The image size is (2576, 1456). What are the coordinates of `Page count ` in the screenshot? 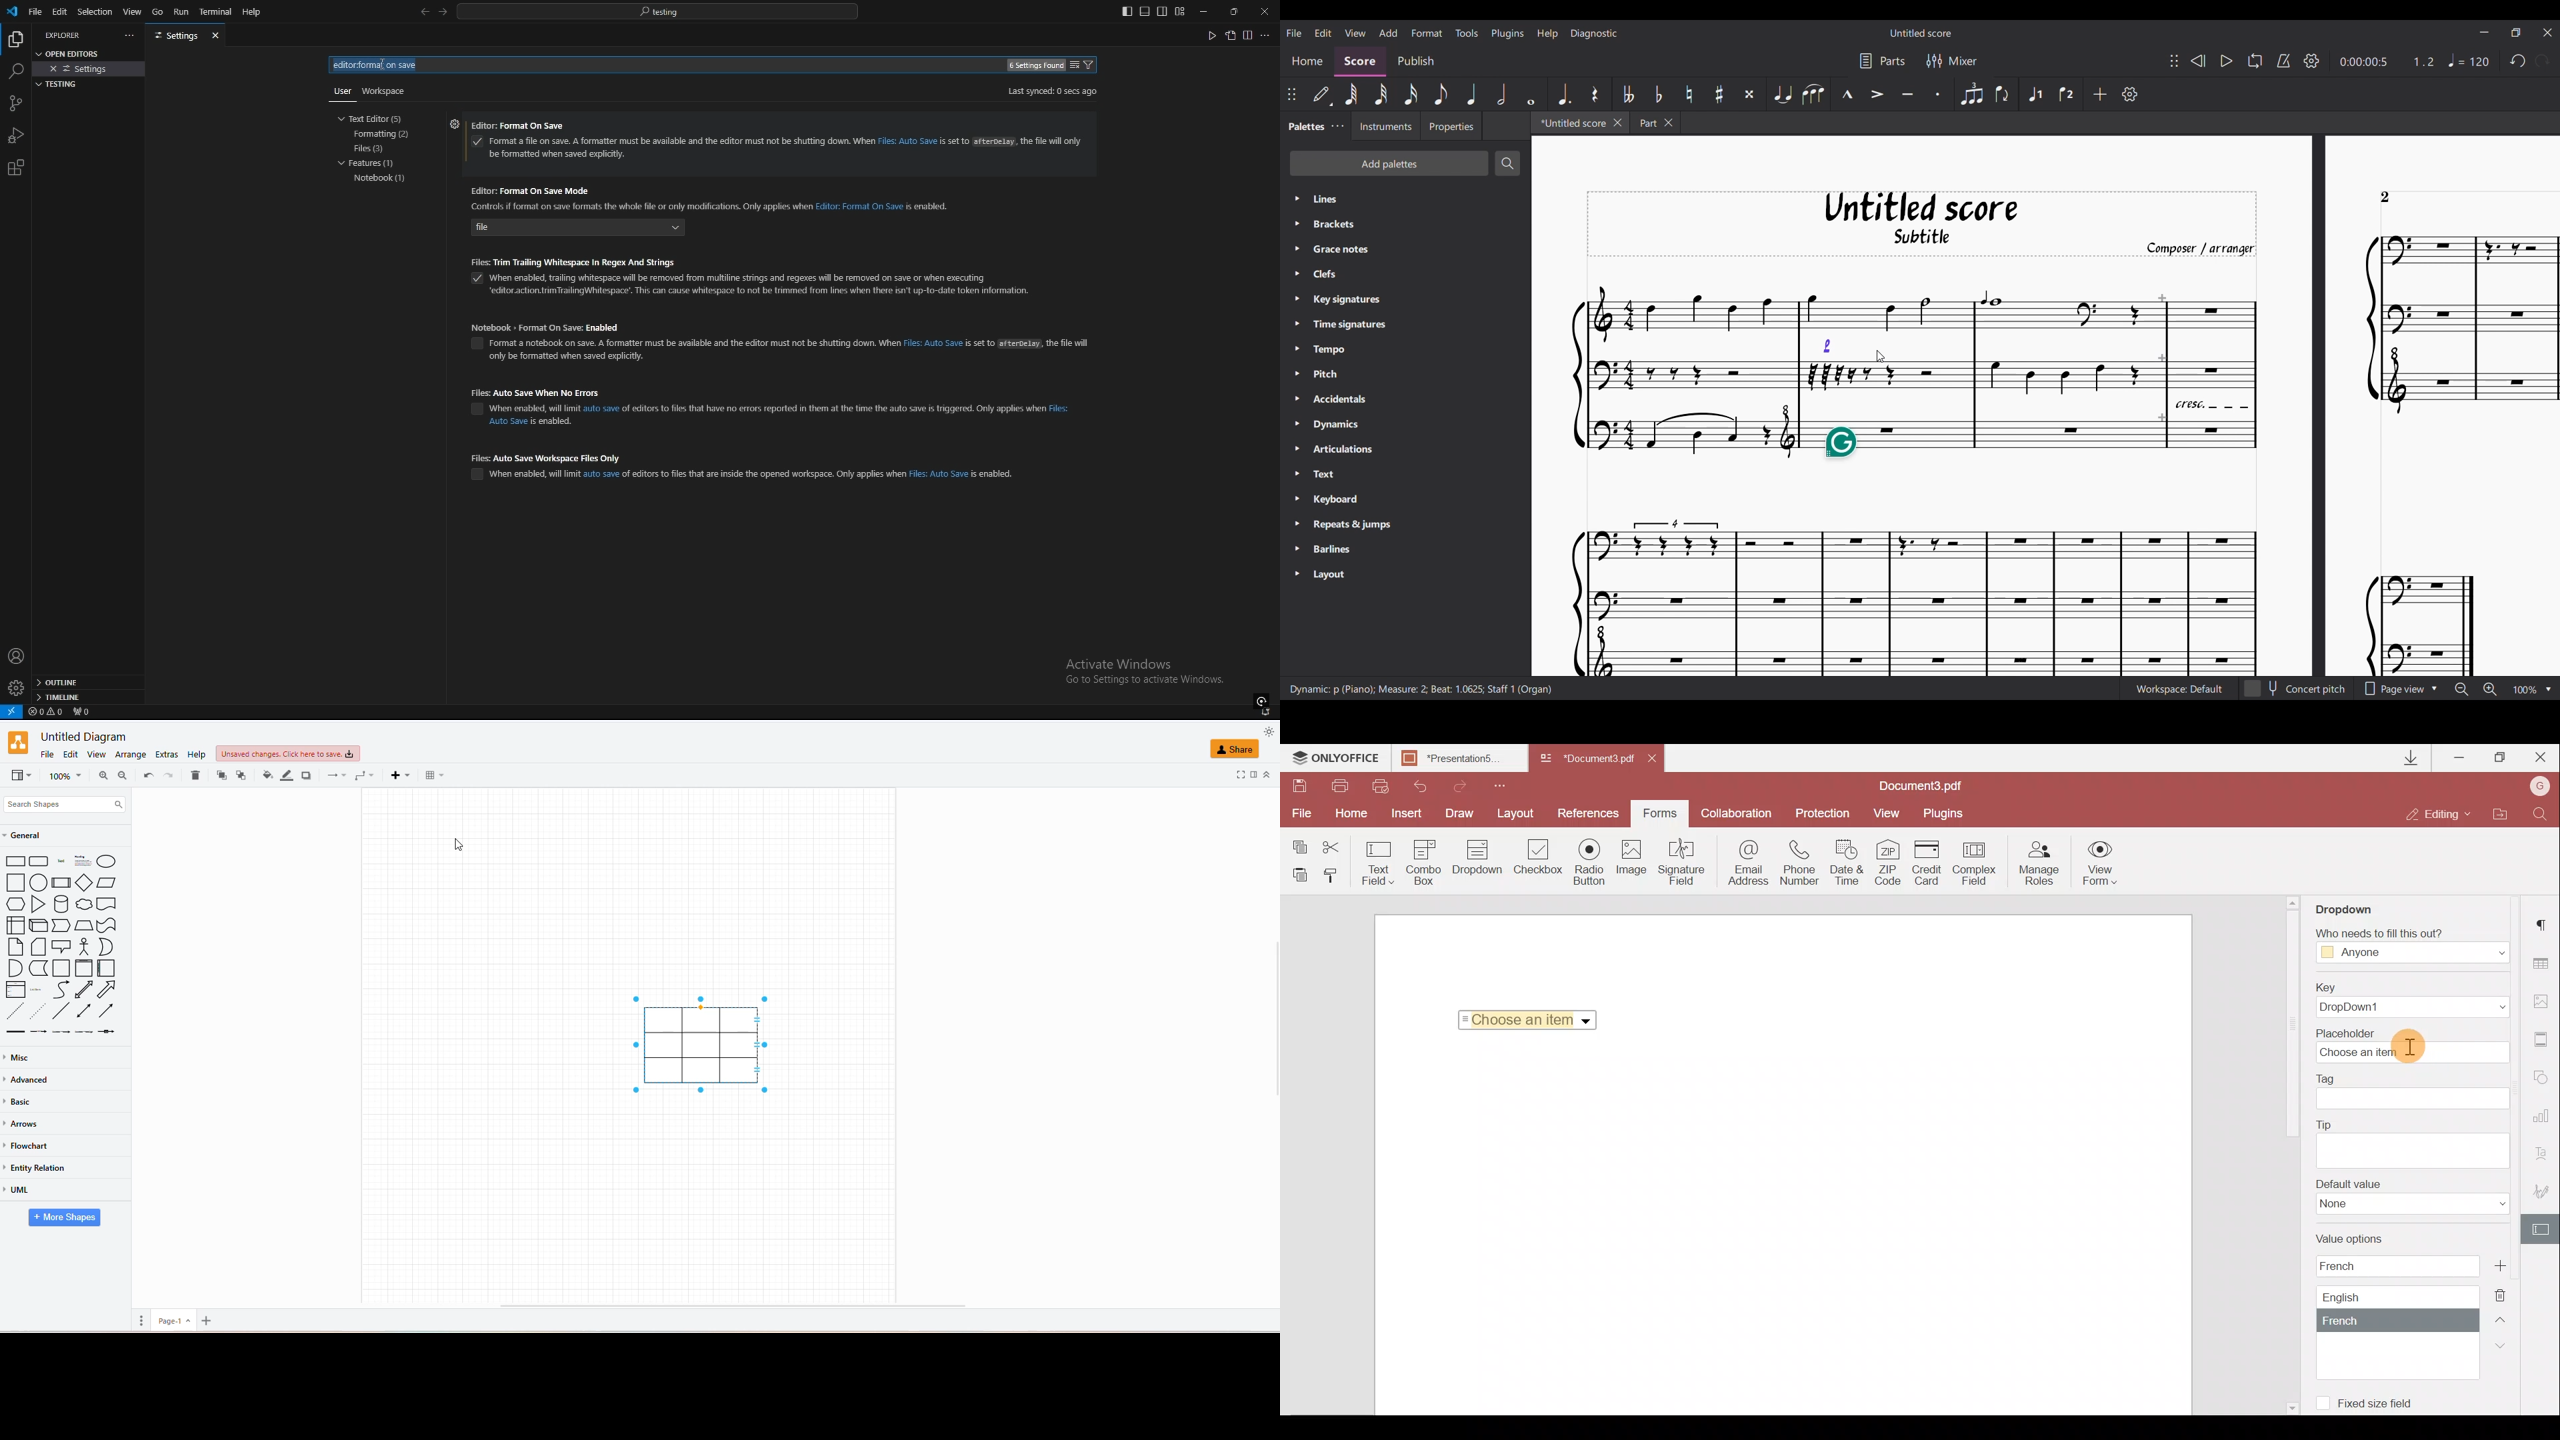 It's located at (2385, 197).